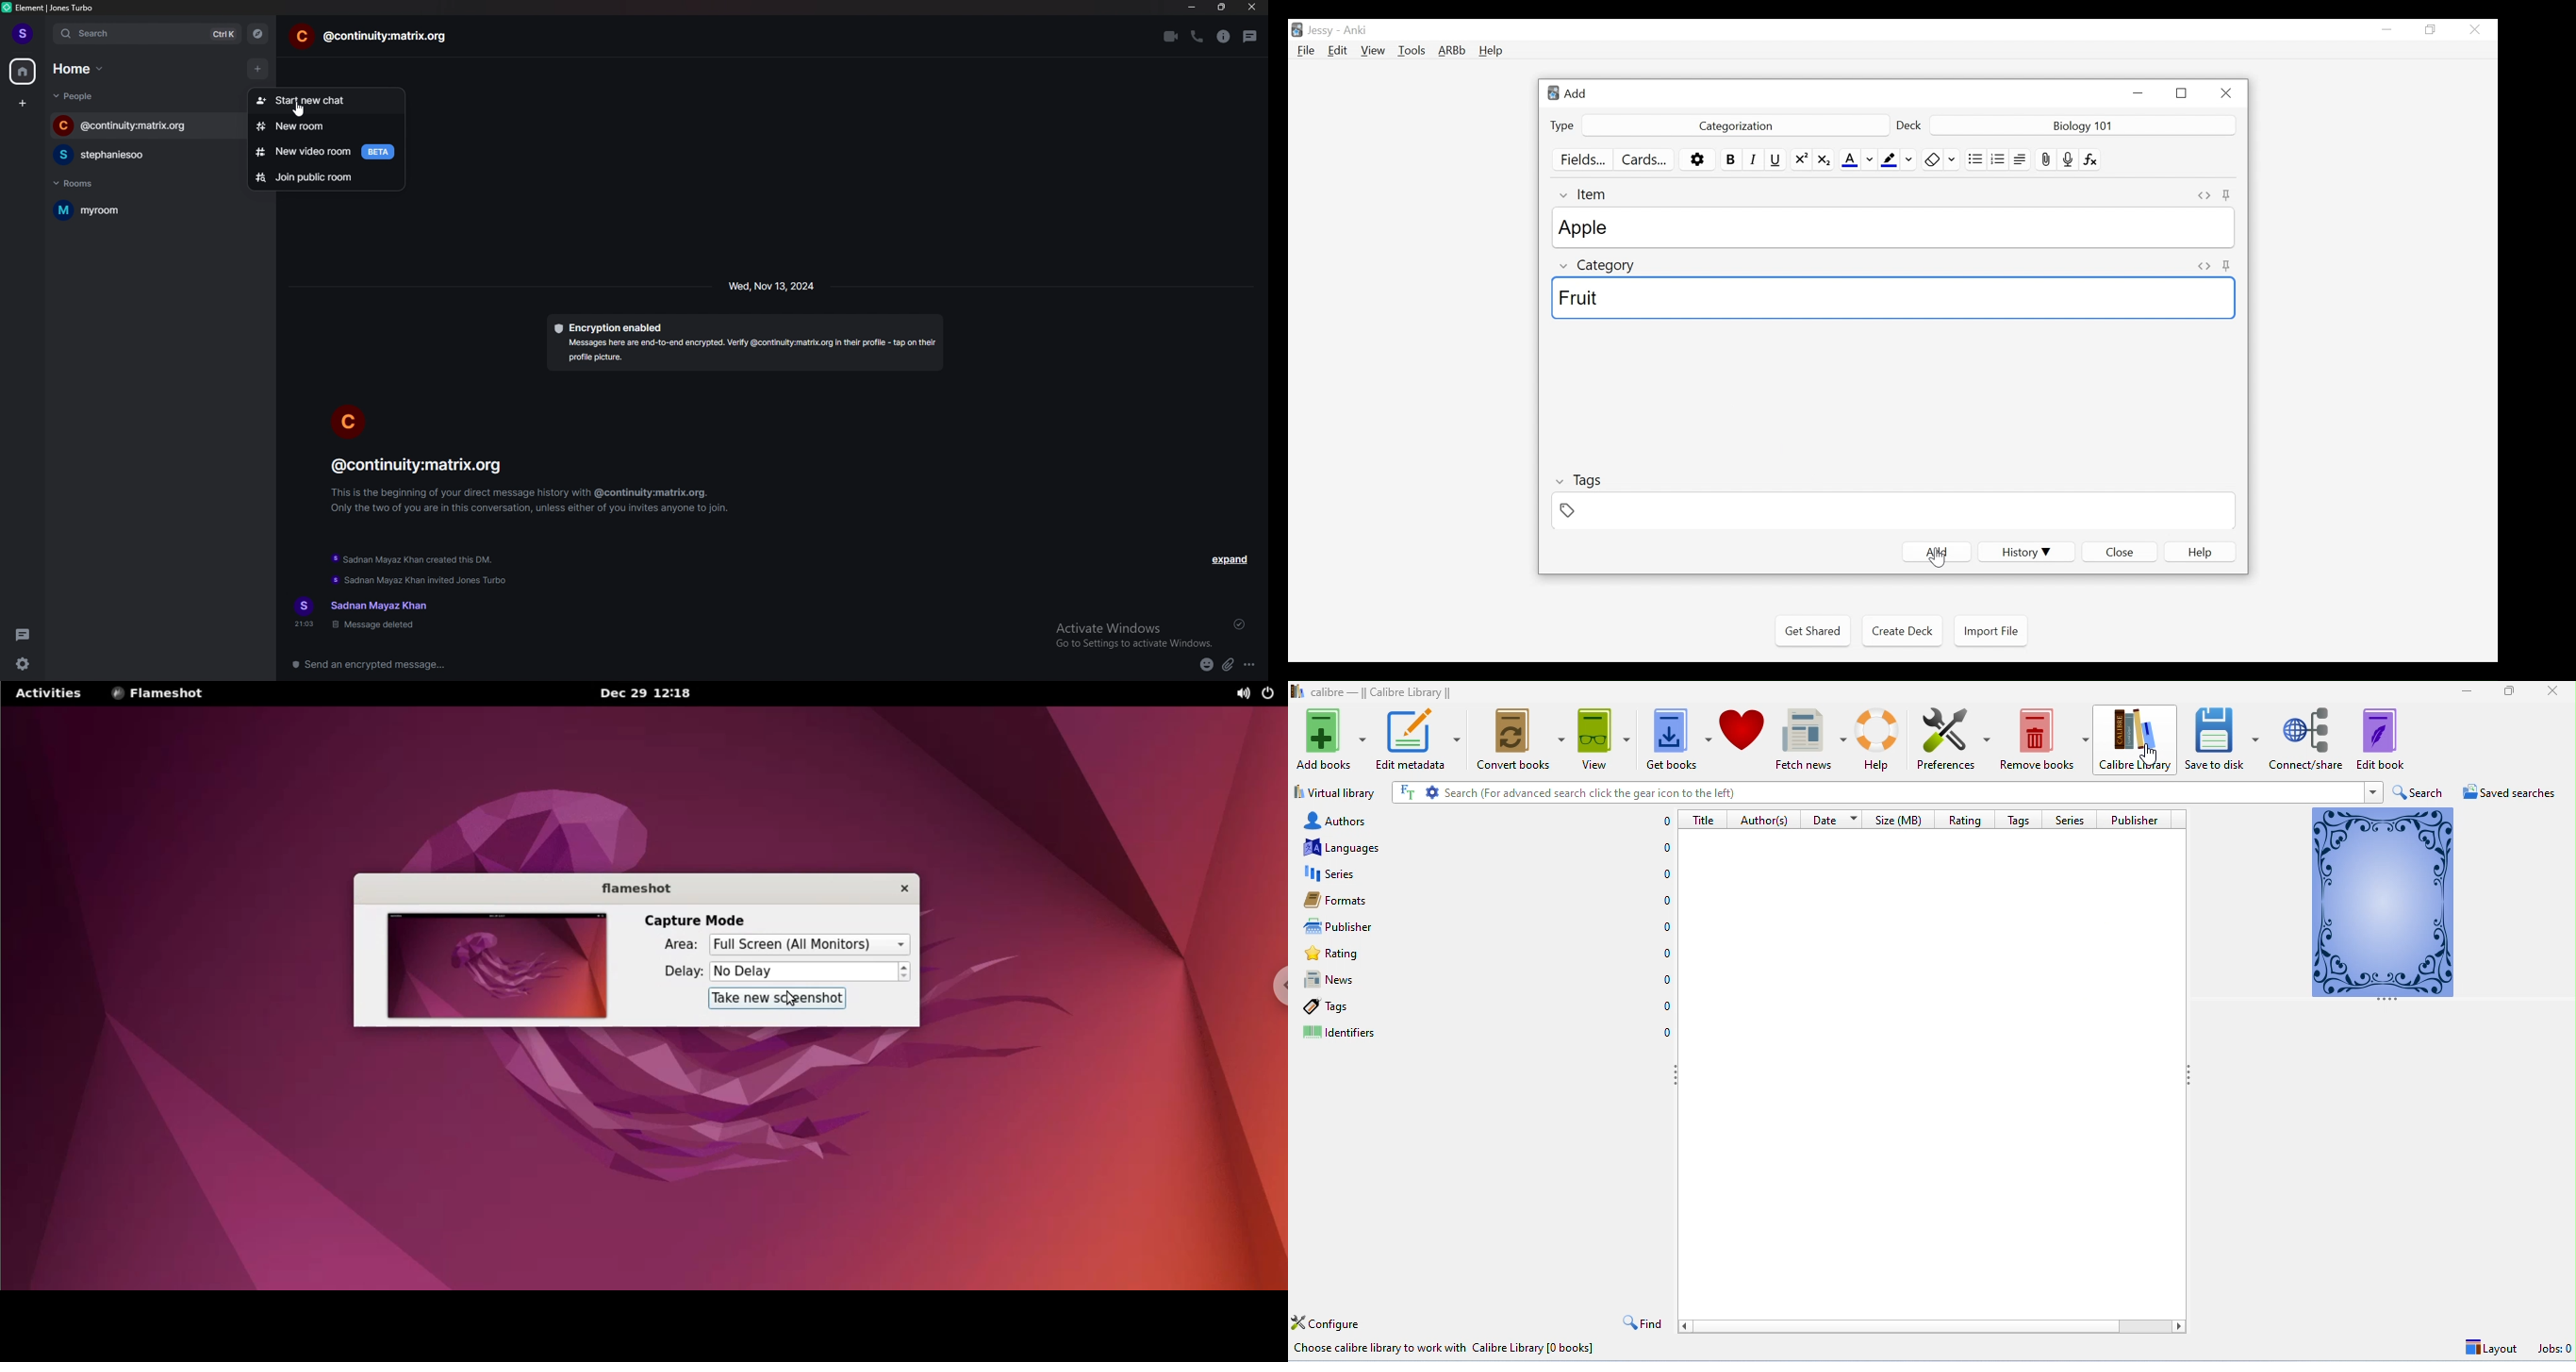  I want to click on new video room, so click(327, 152).